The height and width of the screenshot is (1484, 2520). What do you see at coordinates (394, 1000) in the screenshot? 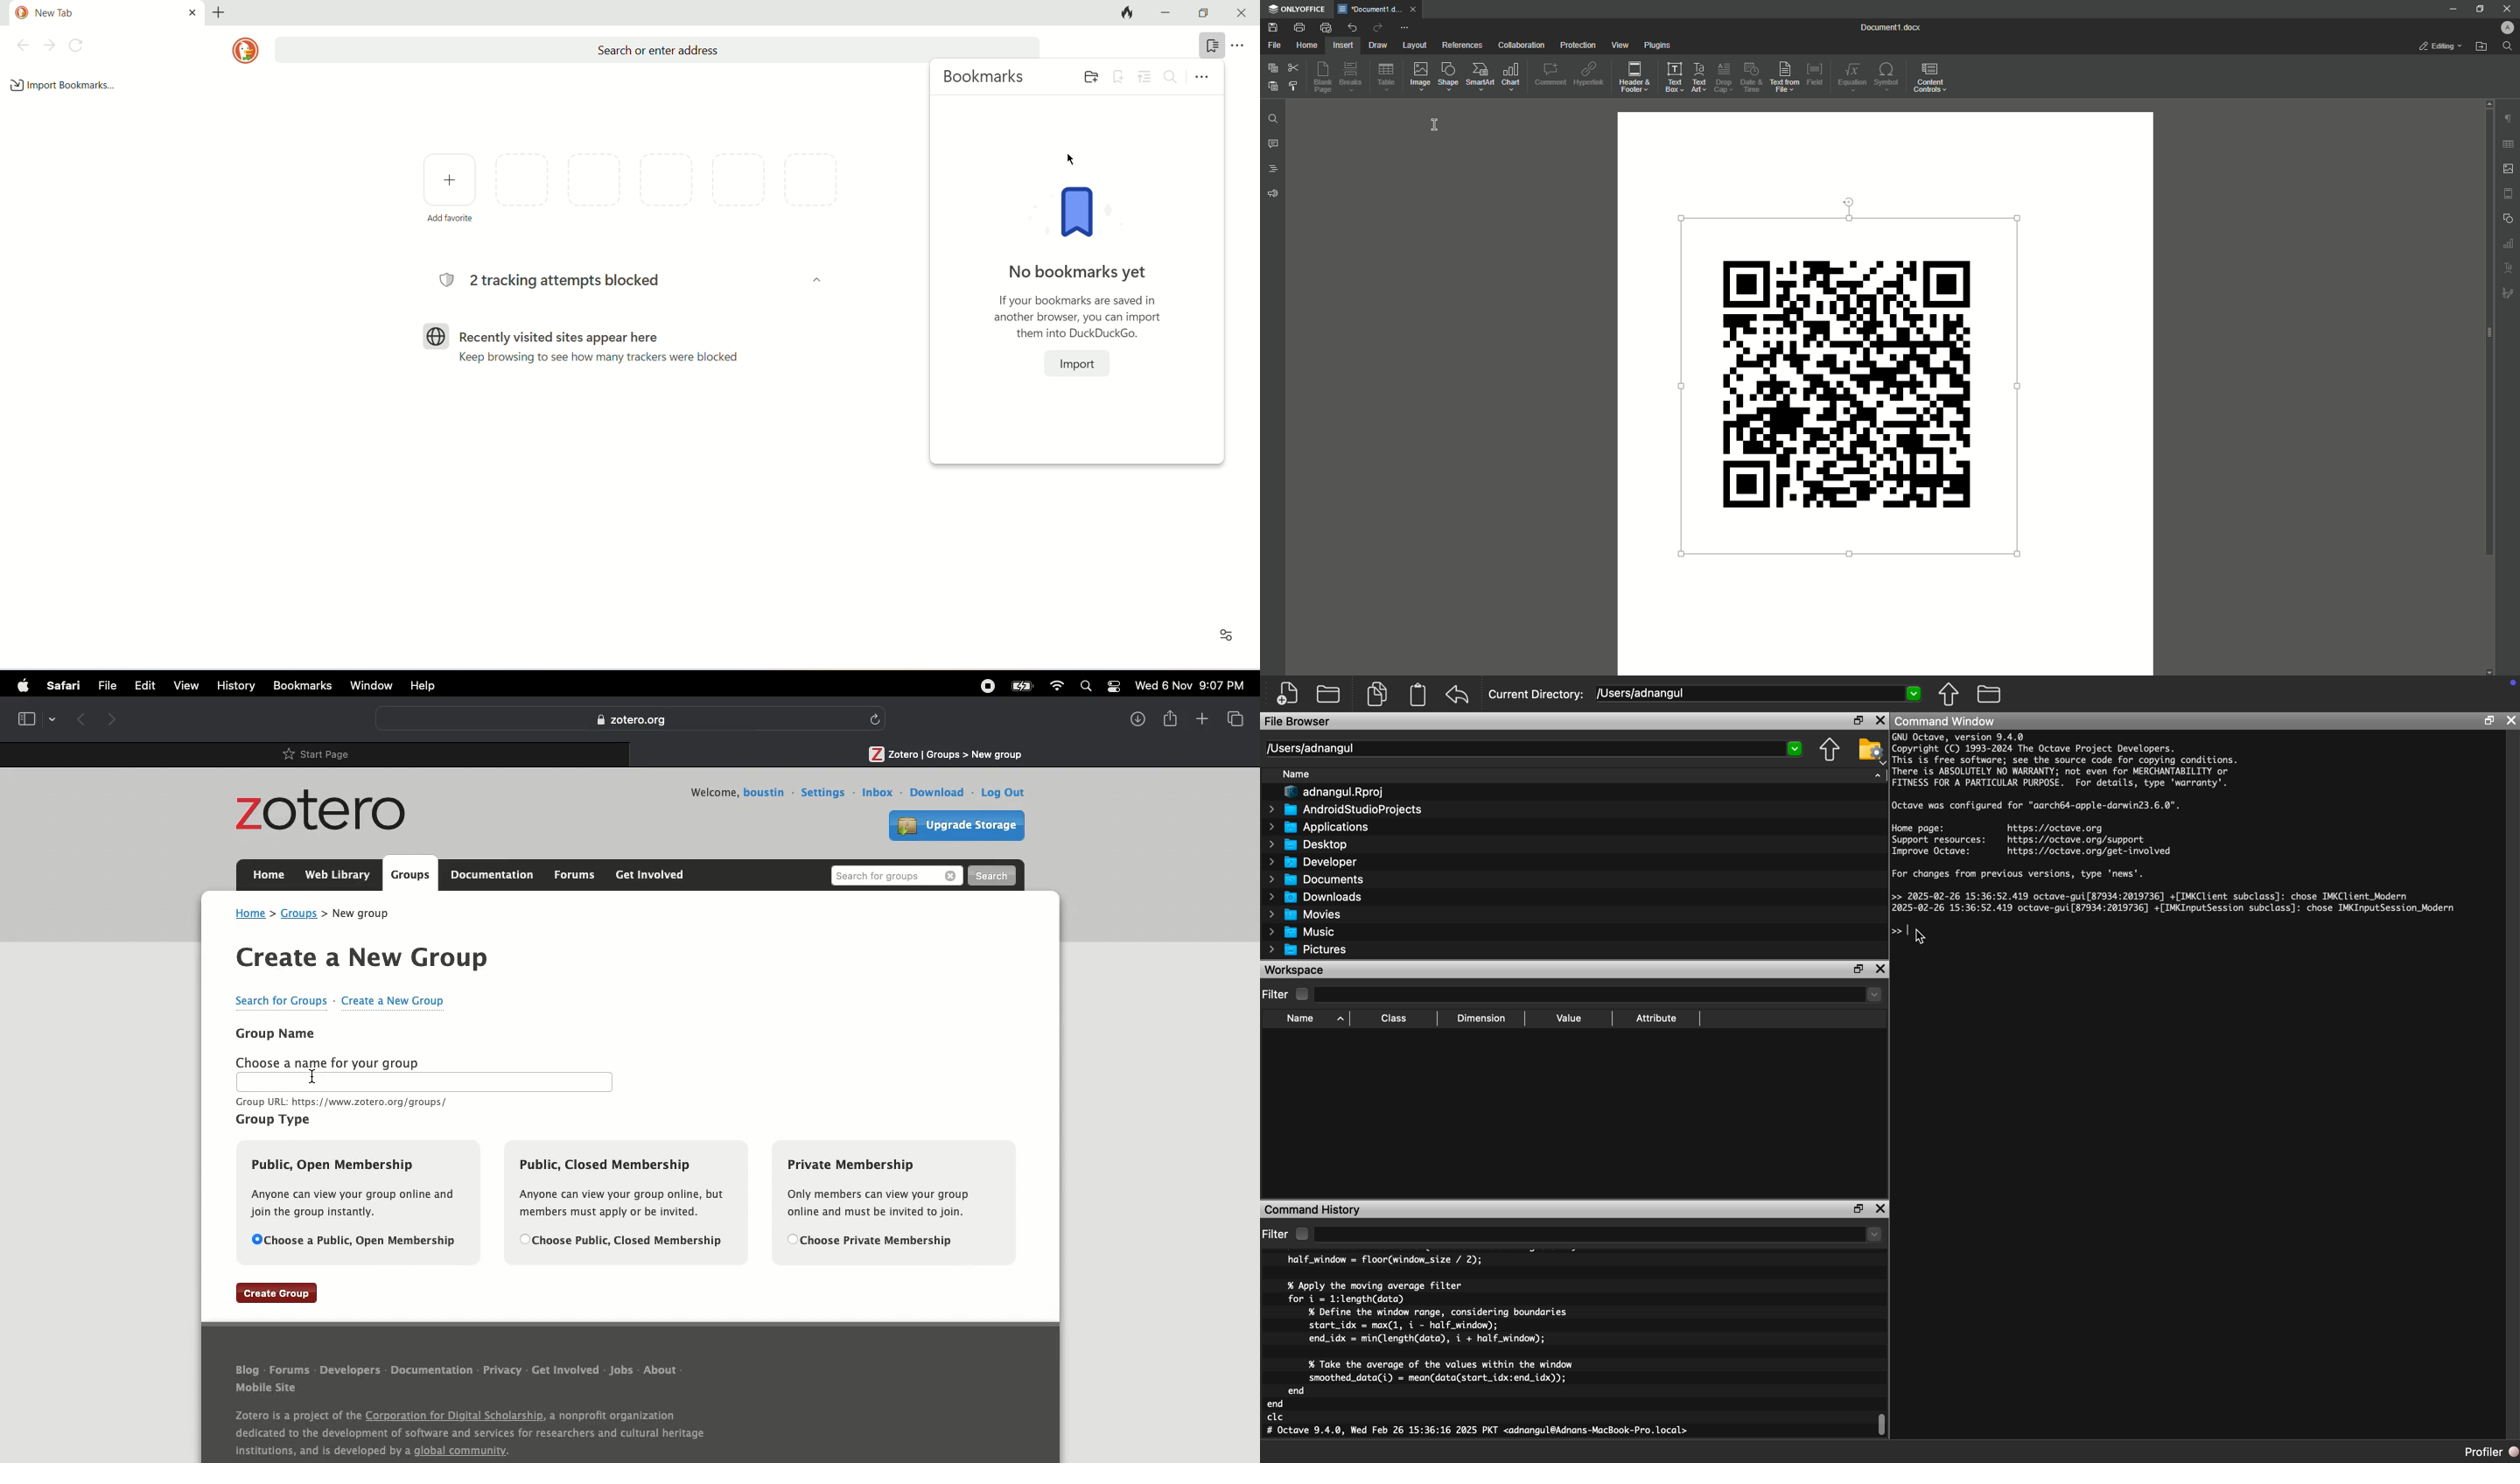
I see `Create a new group` at bounding box center [394, 1000].